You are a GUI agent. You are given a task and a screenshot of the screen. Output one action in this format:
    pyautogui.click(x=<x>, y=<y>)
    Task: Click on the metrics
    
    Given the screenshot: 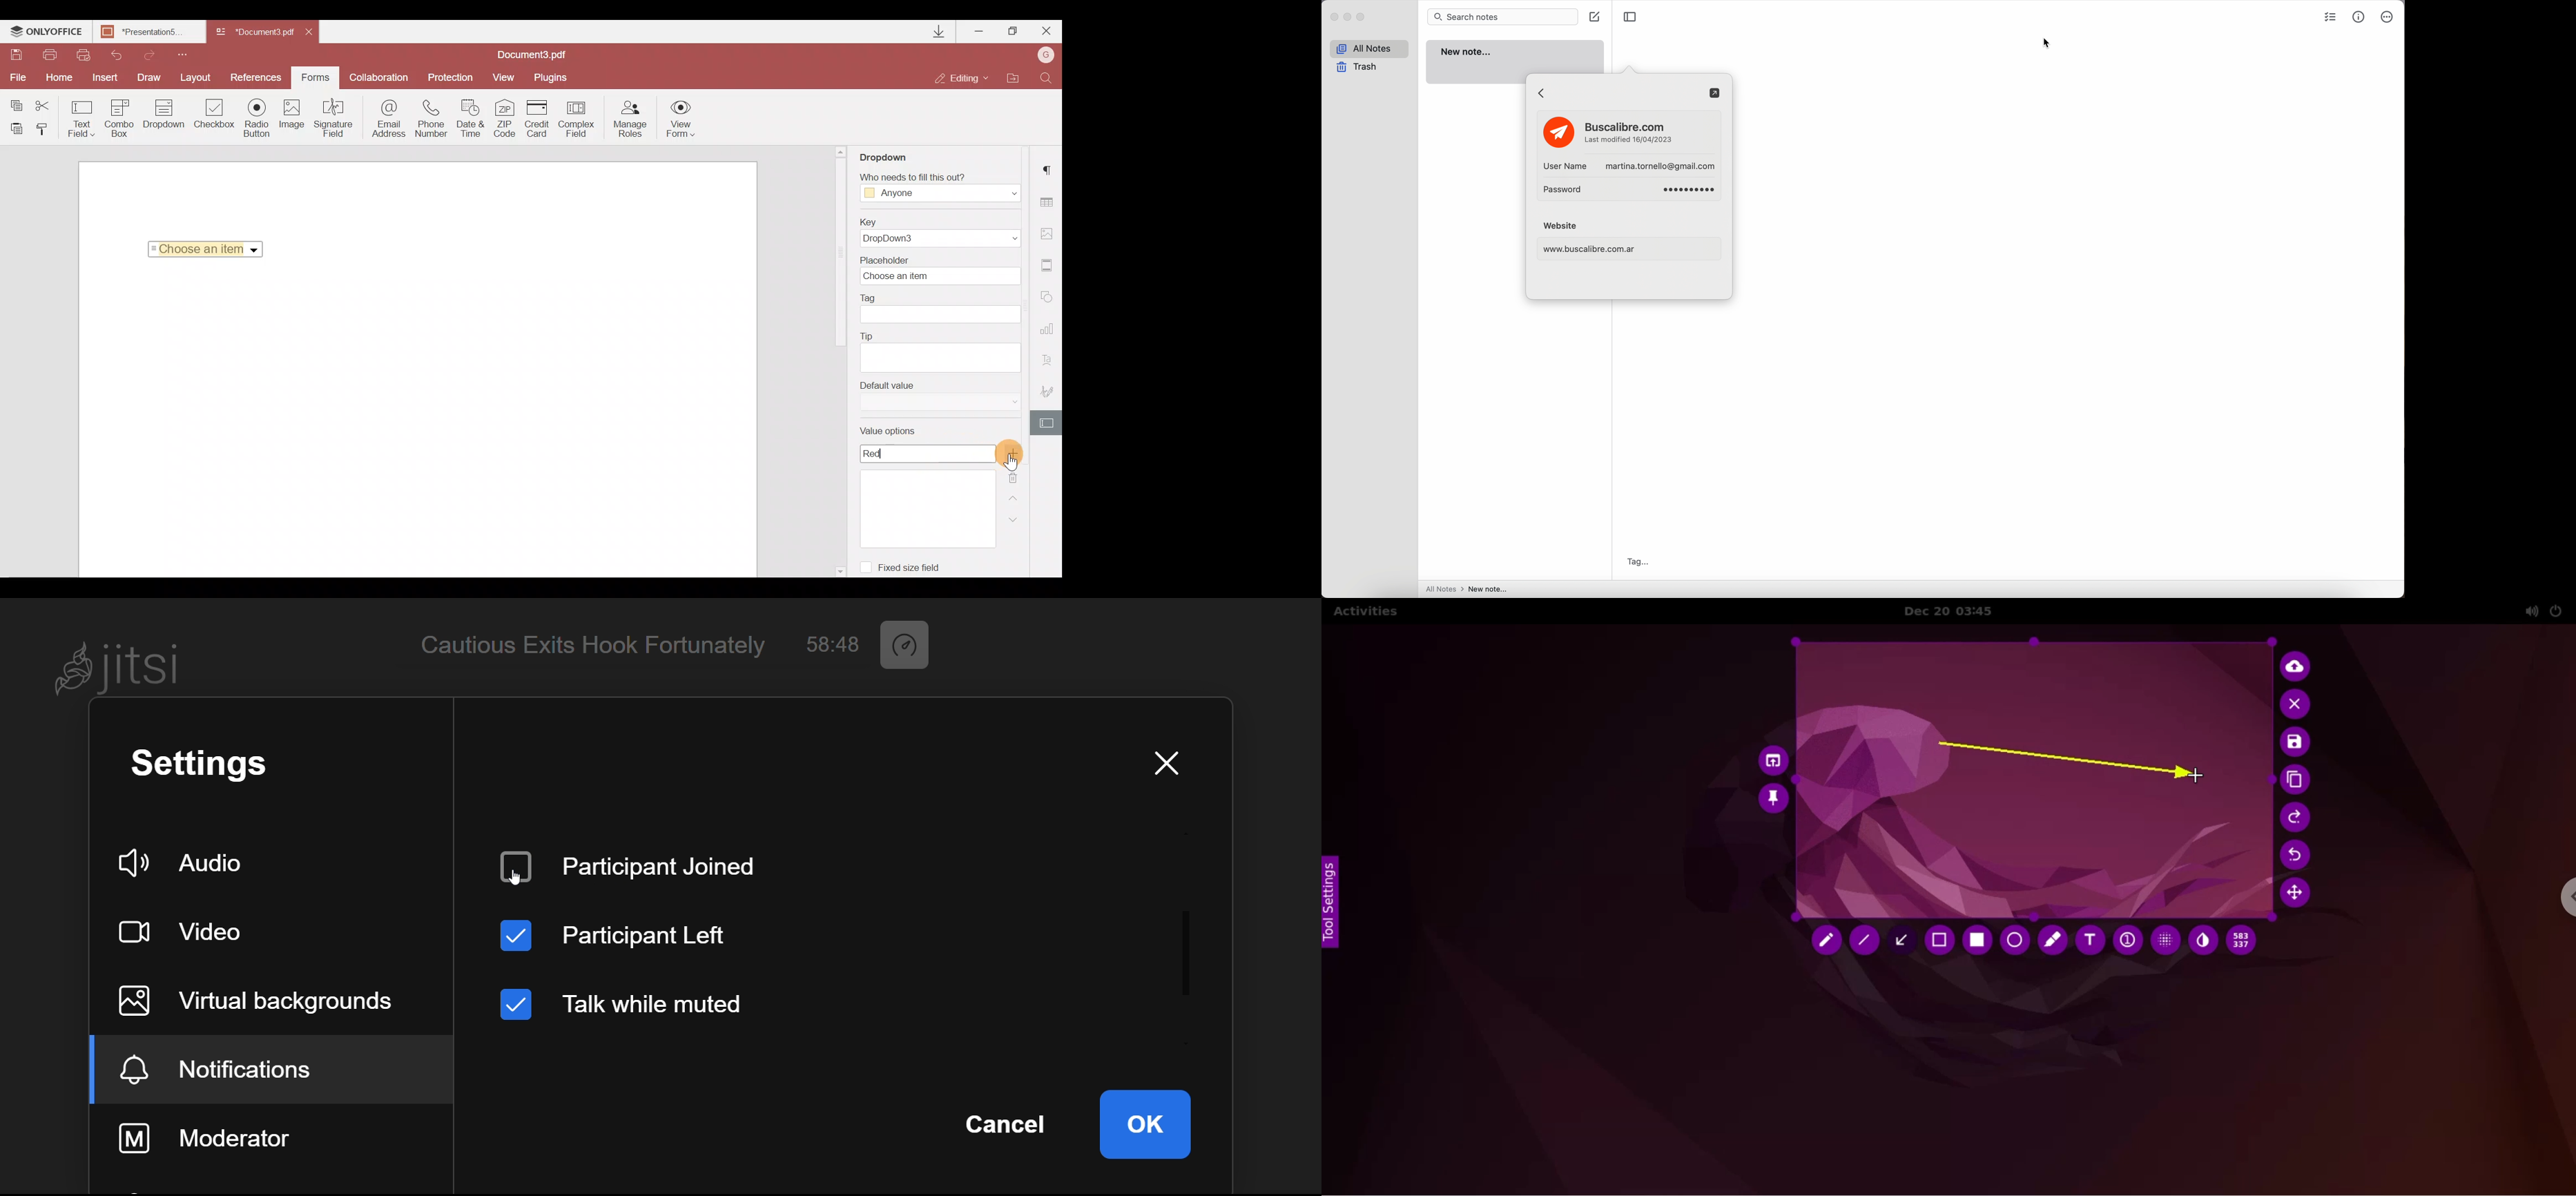 What is the action you would take?
    pyautogui.click(x=2359, y=17)
    